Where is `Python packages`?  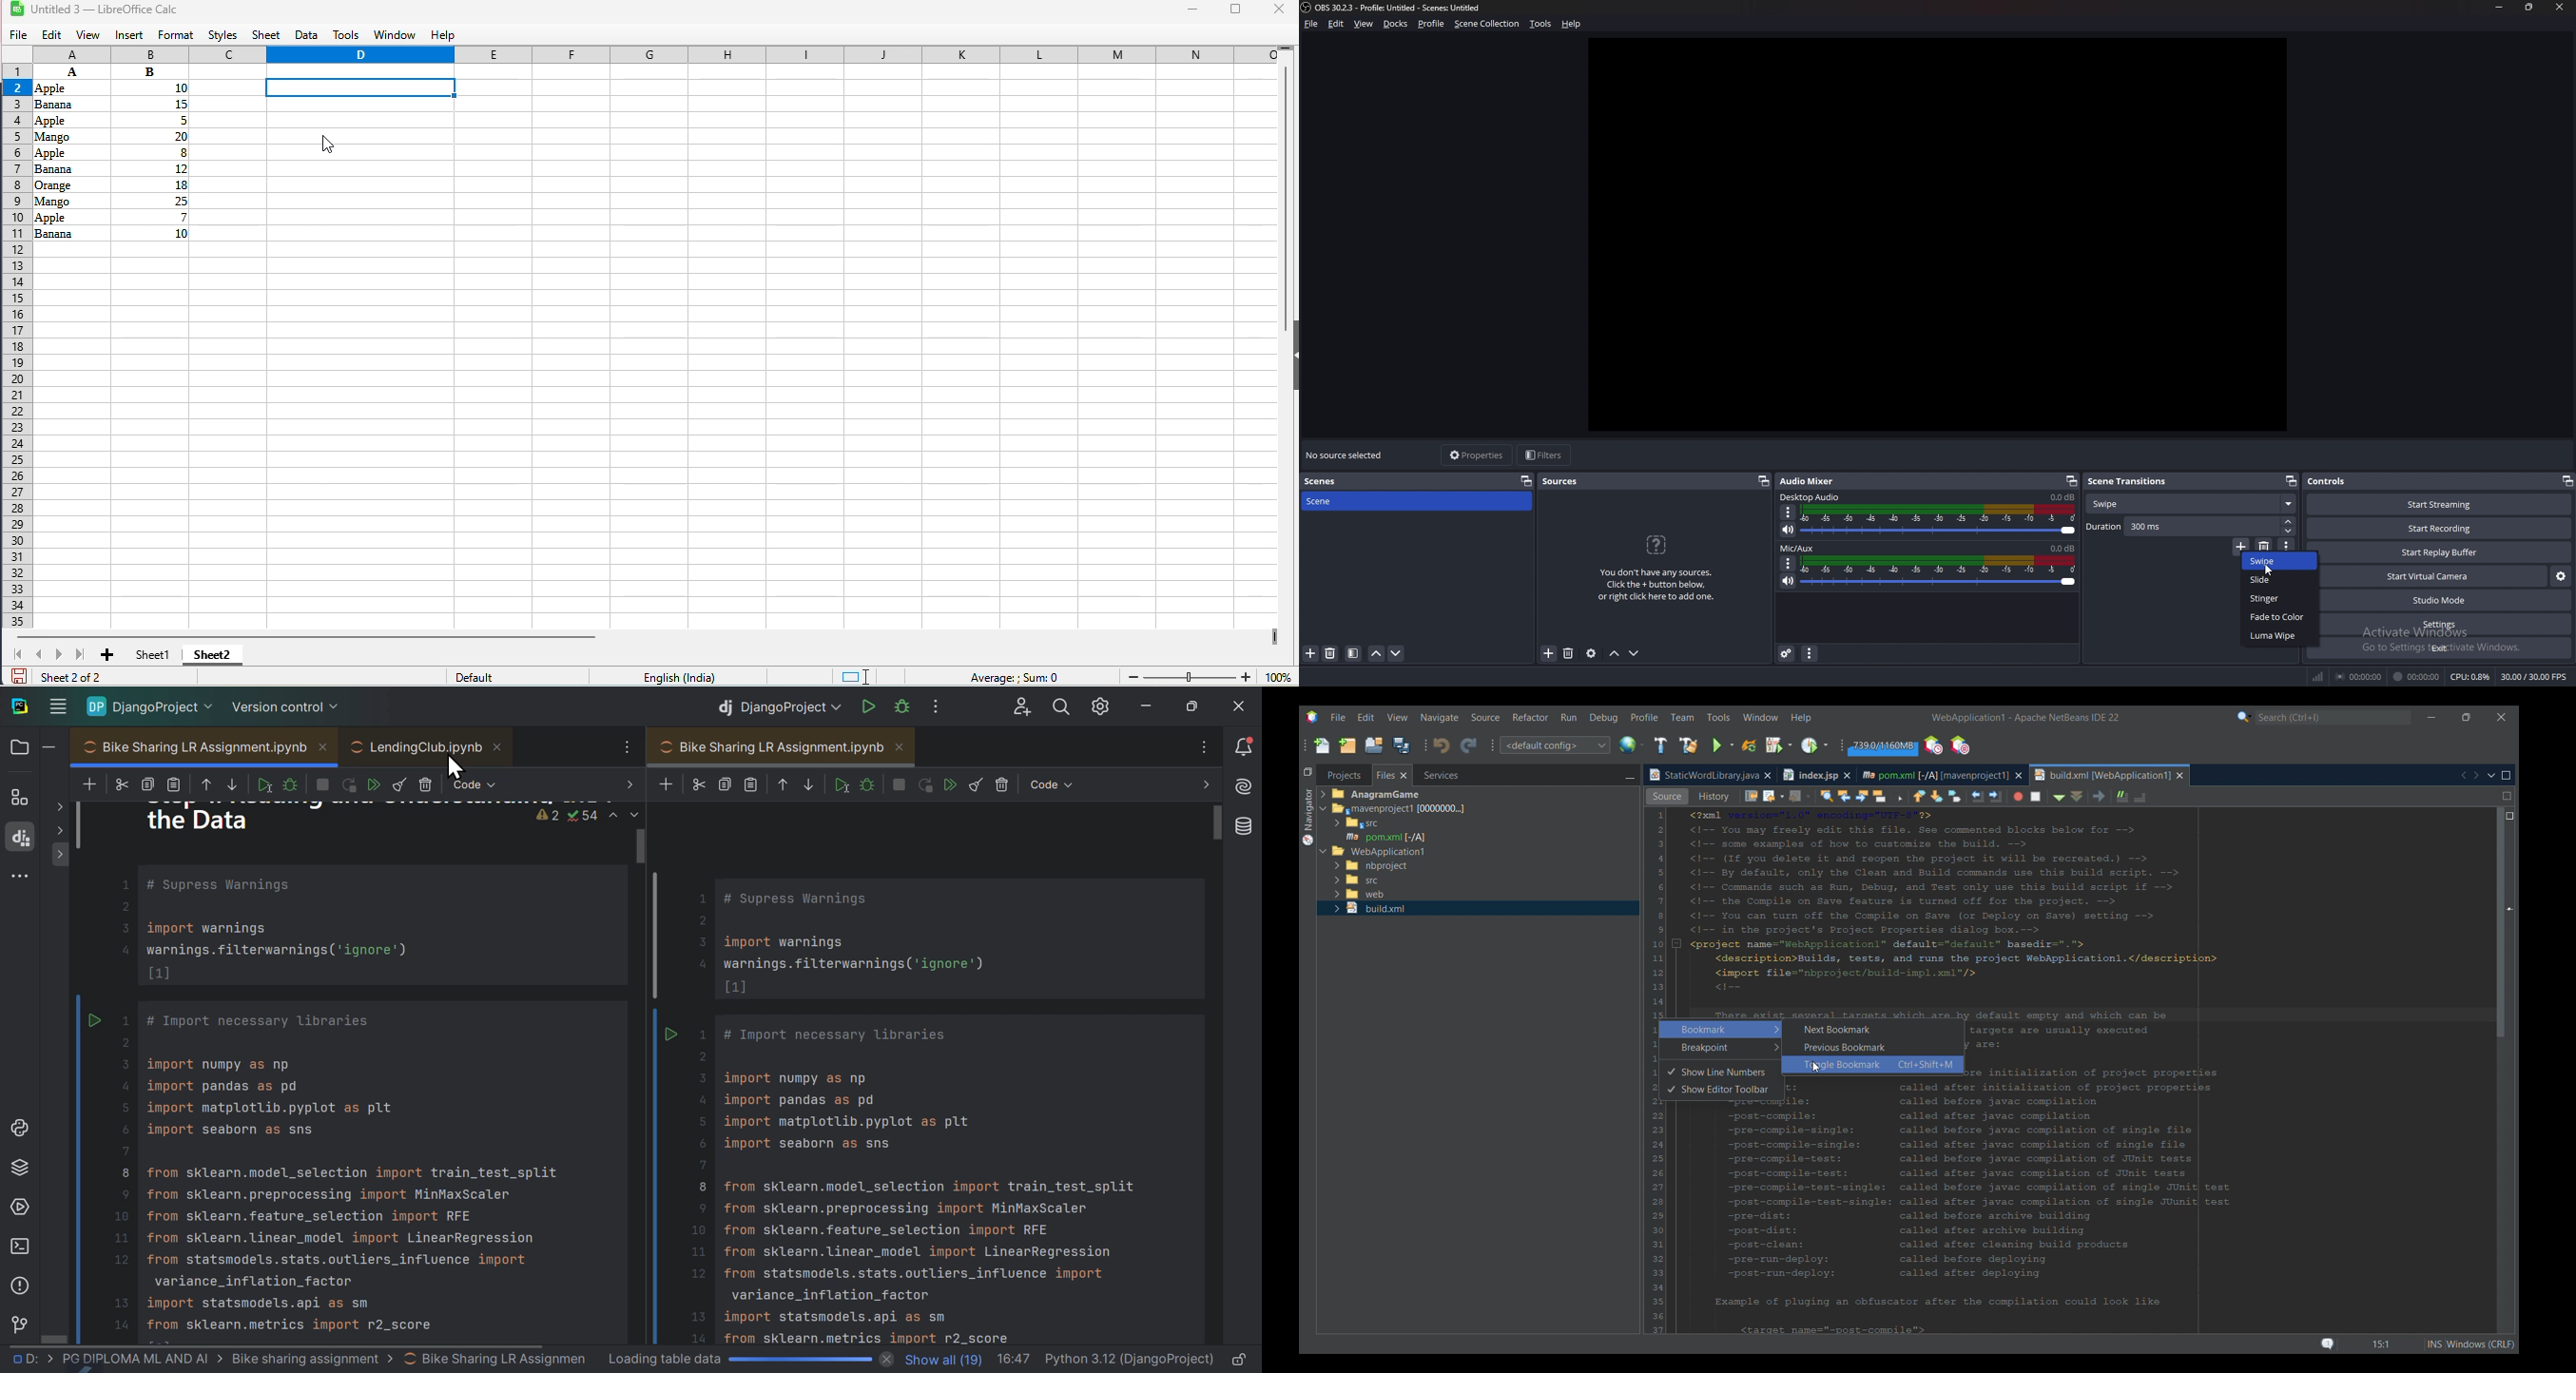 Python packages is located at coordinates (18, 1171).